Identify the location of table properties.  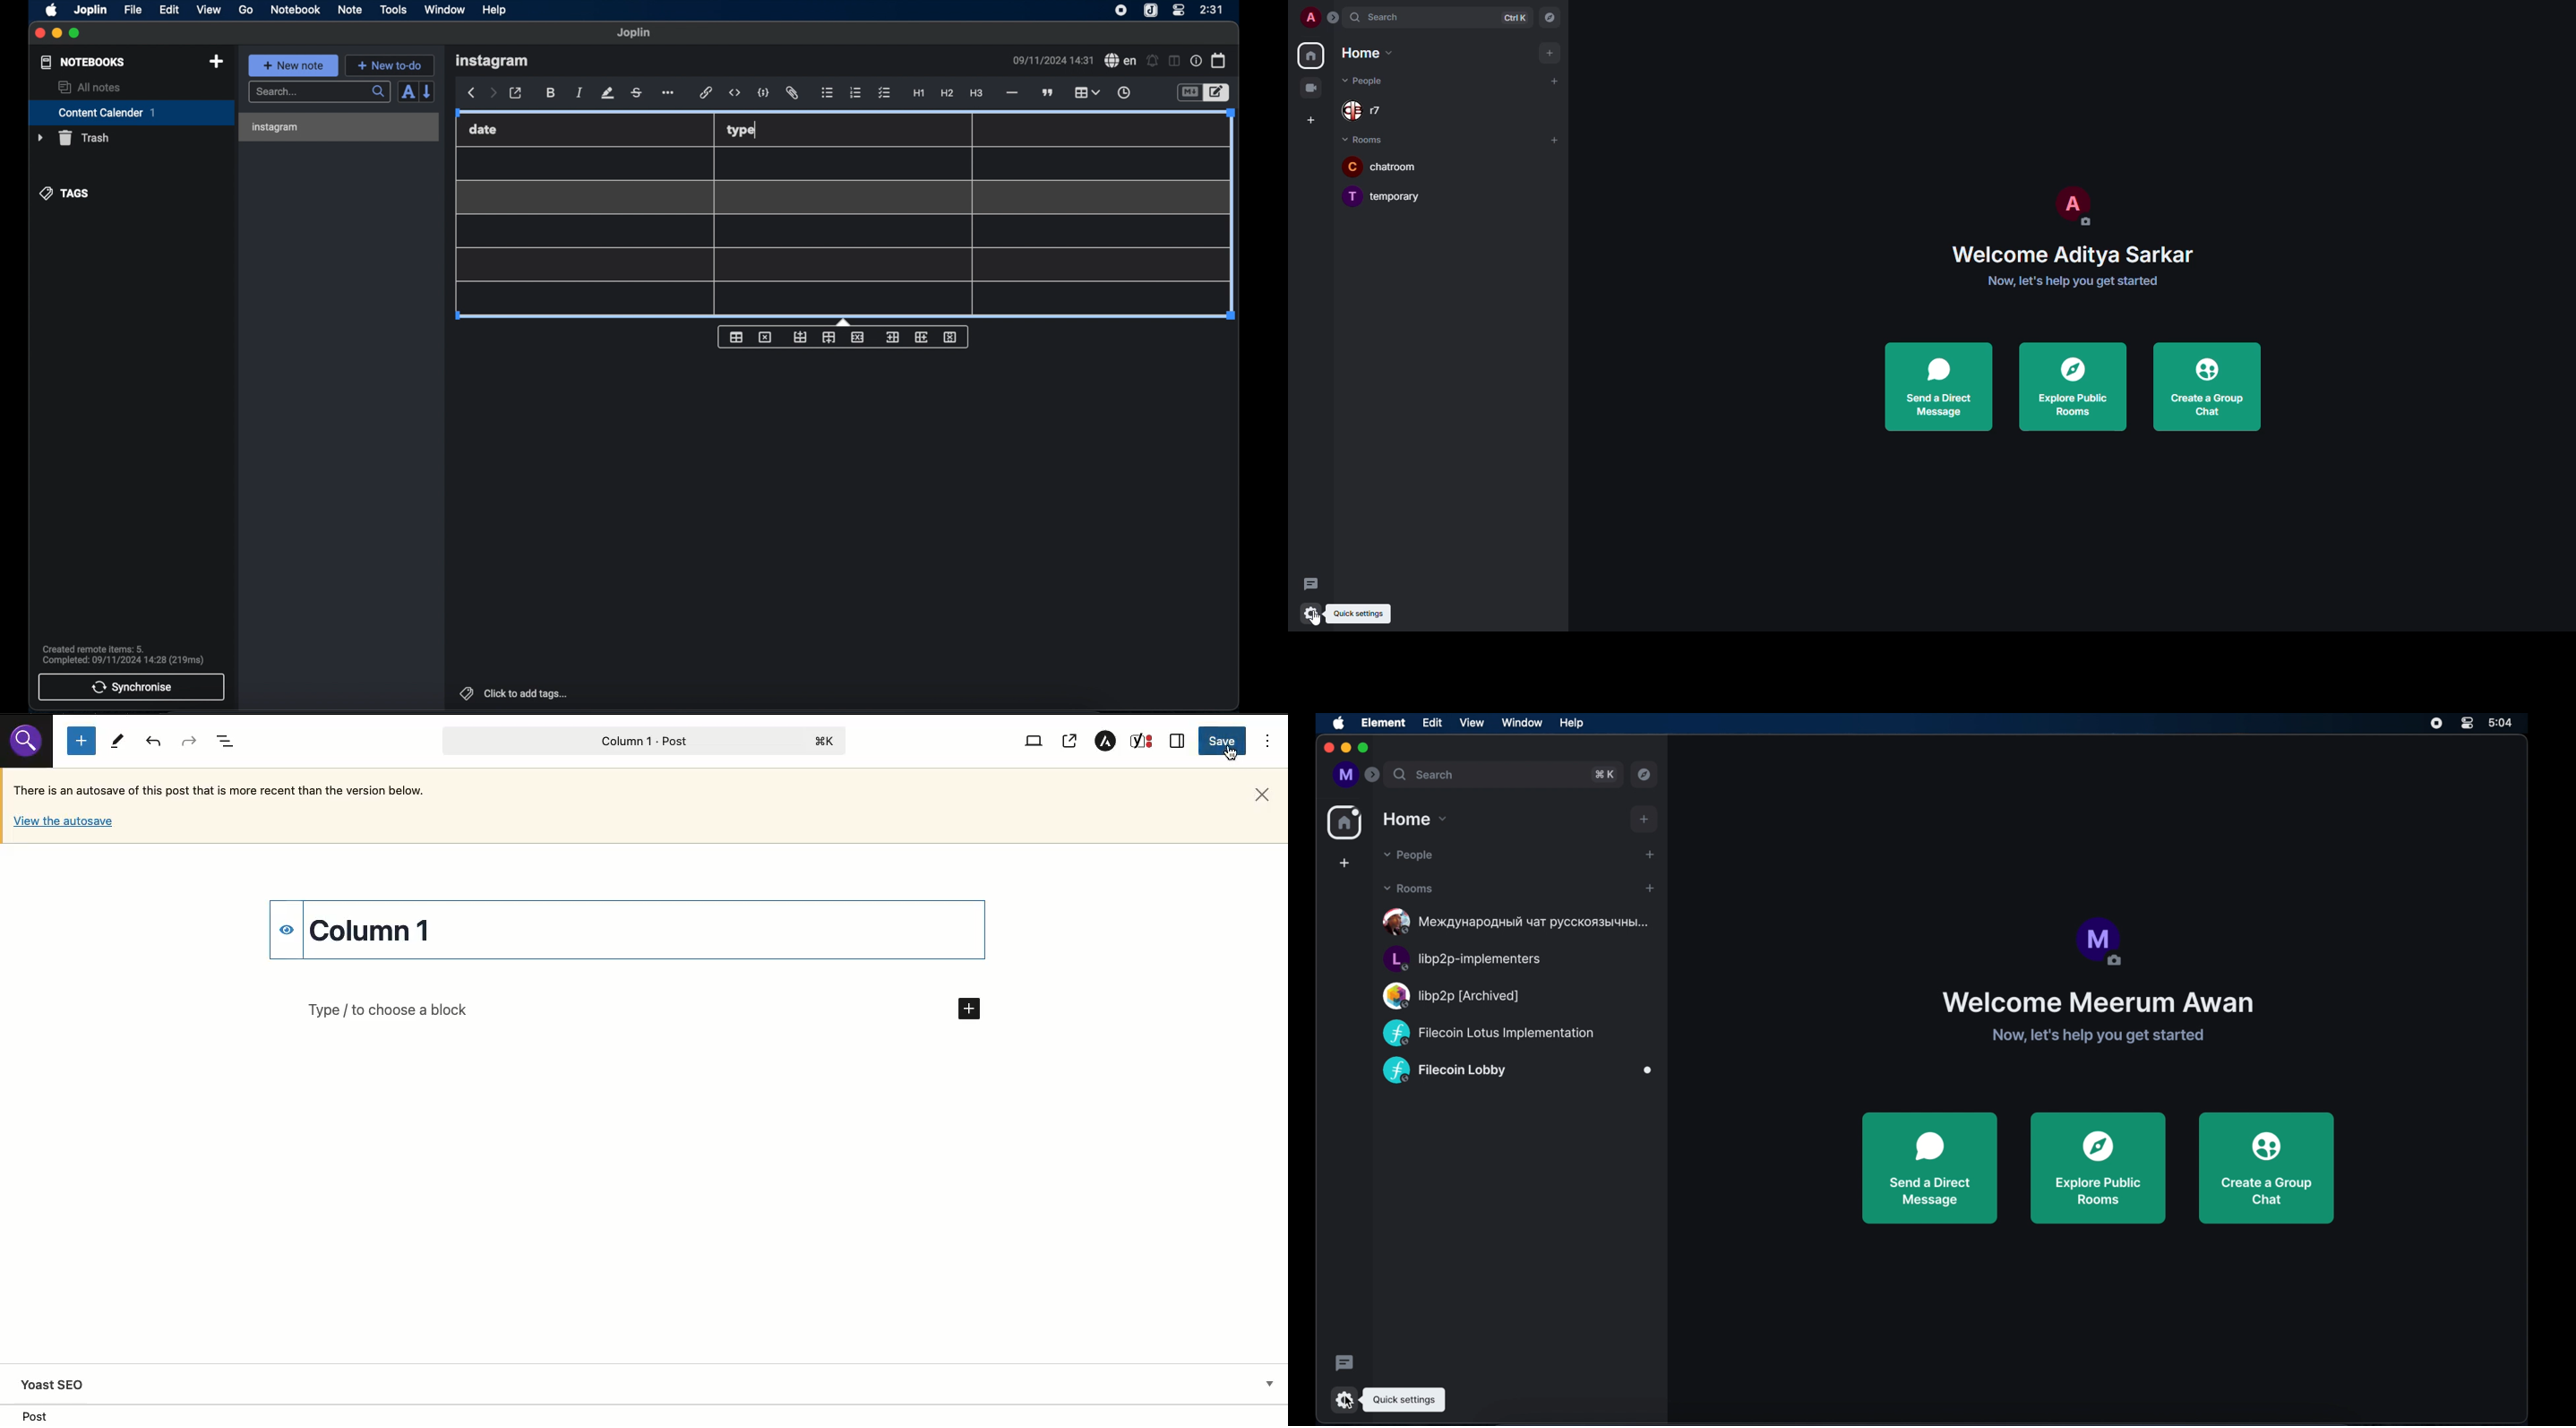
(736, 337).